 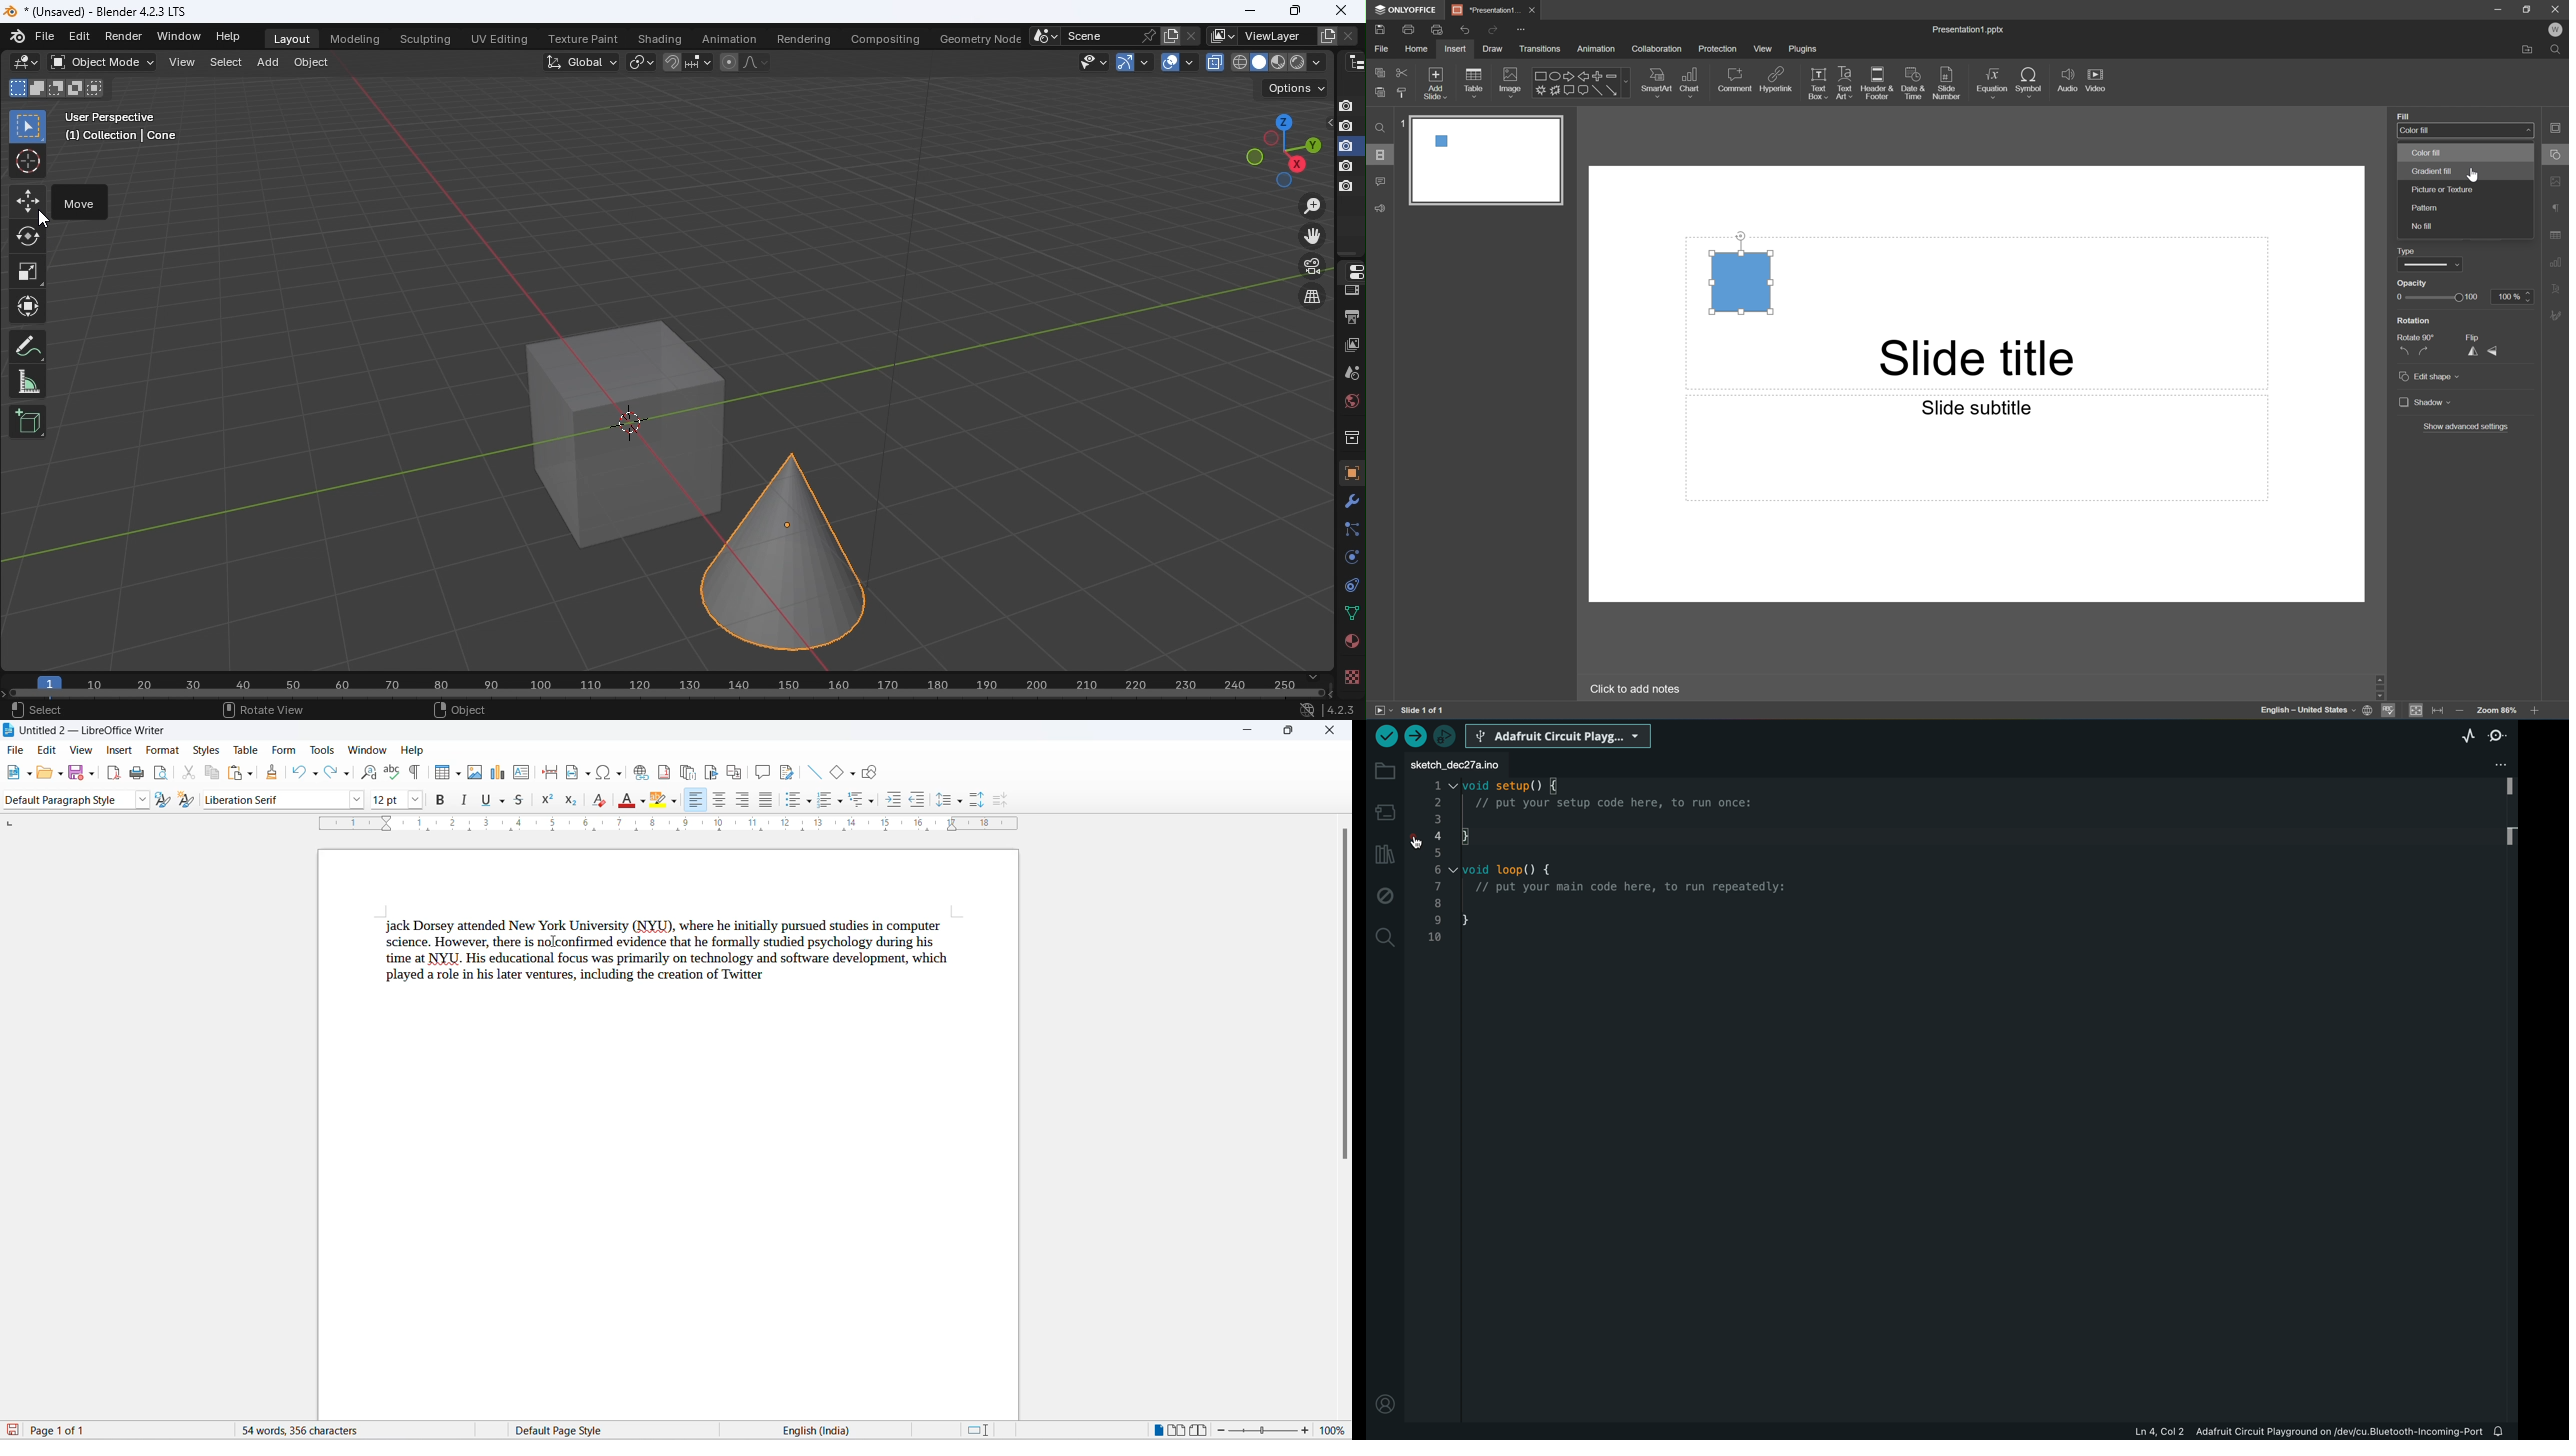 I want to click on insert, so click(x=120, y=751).